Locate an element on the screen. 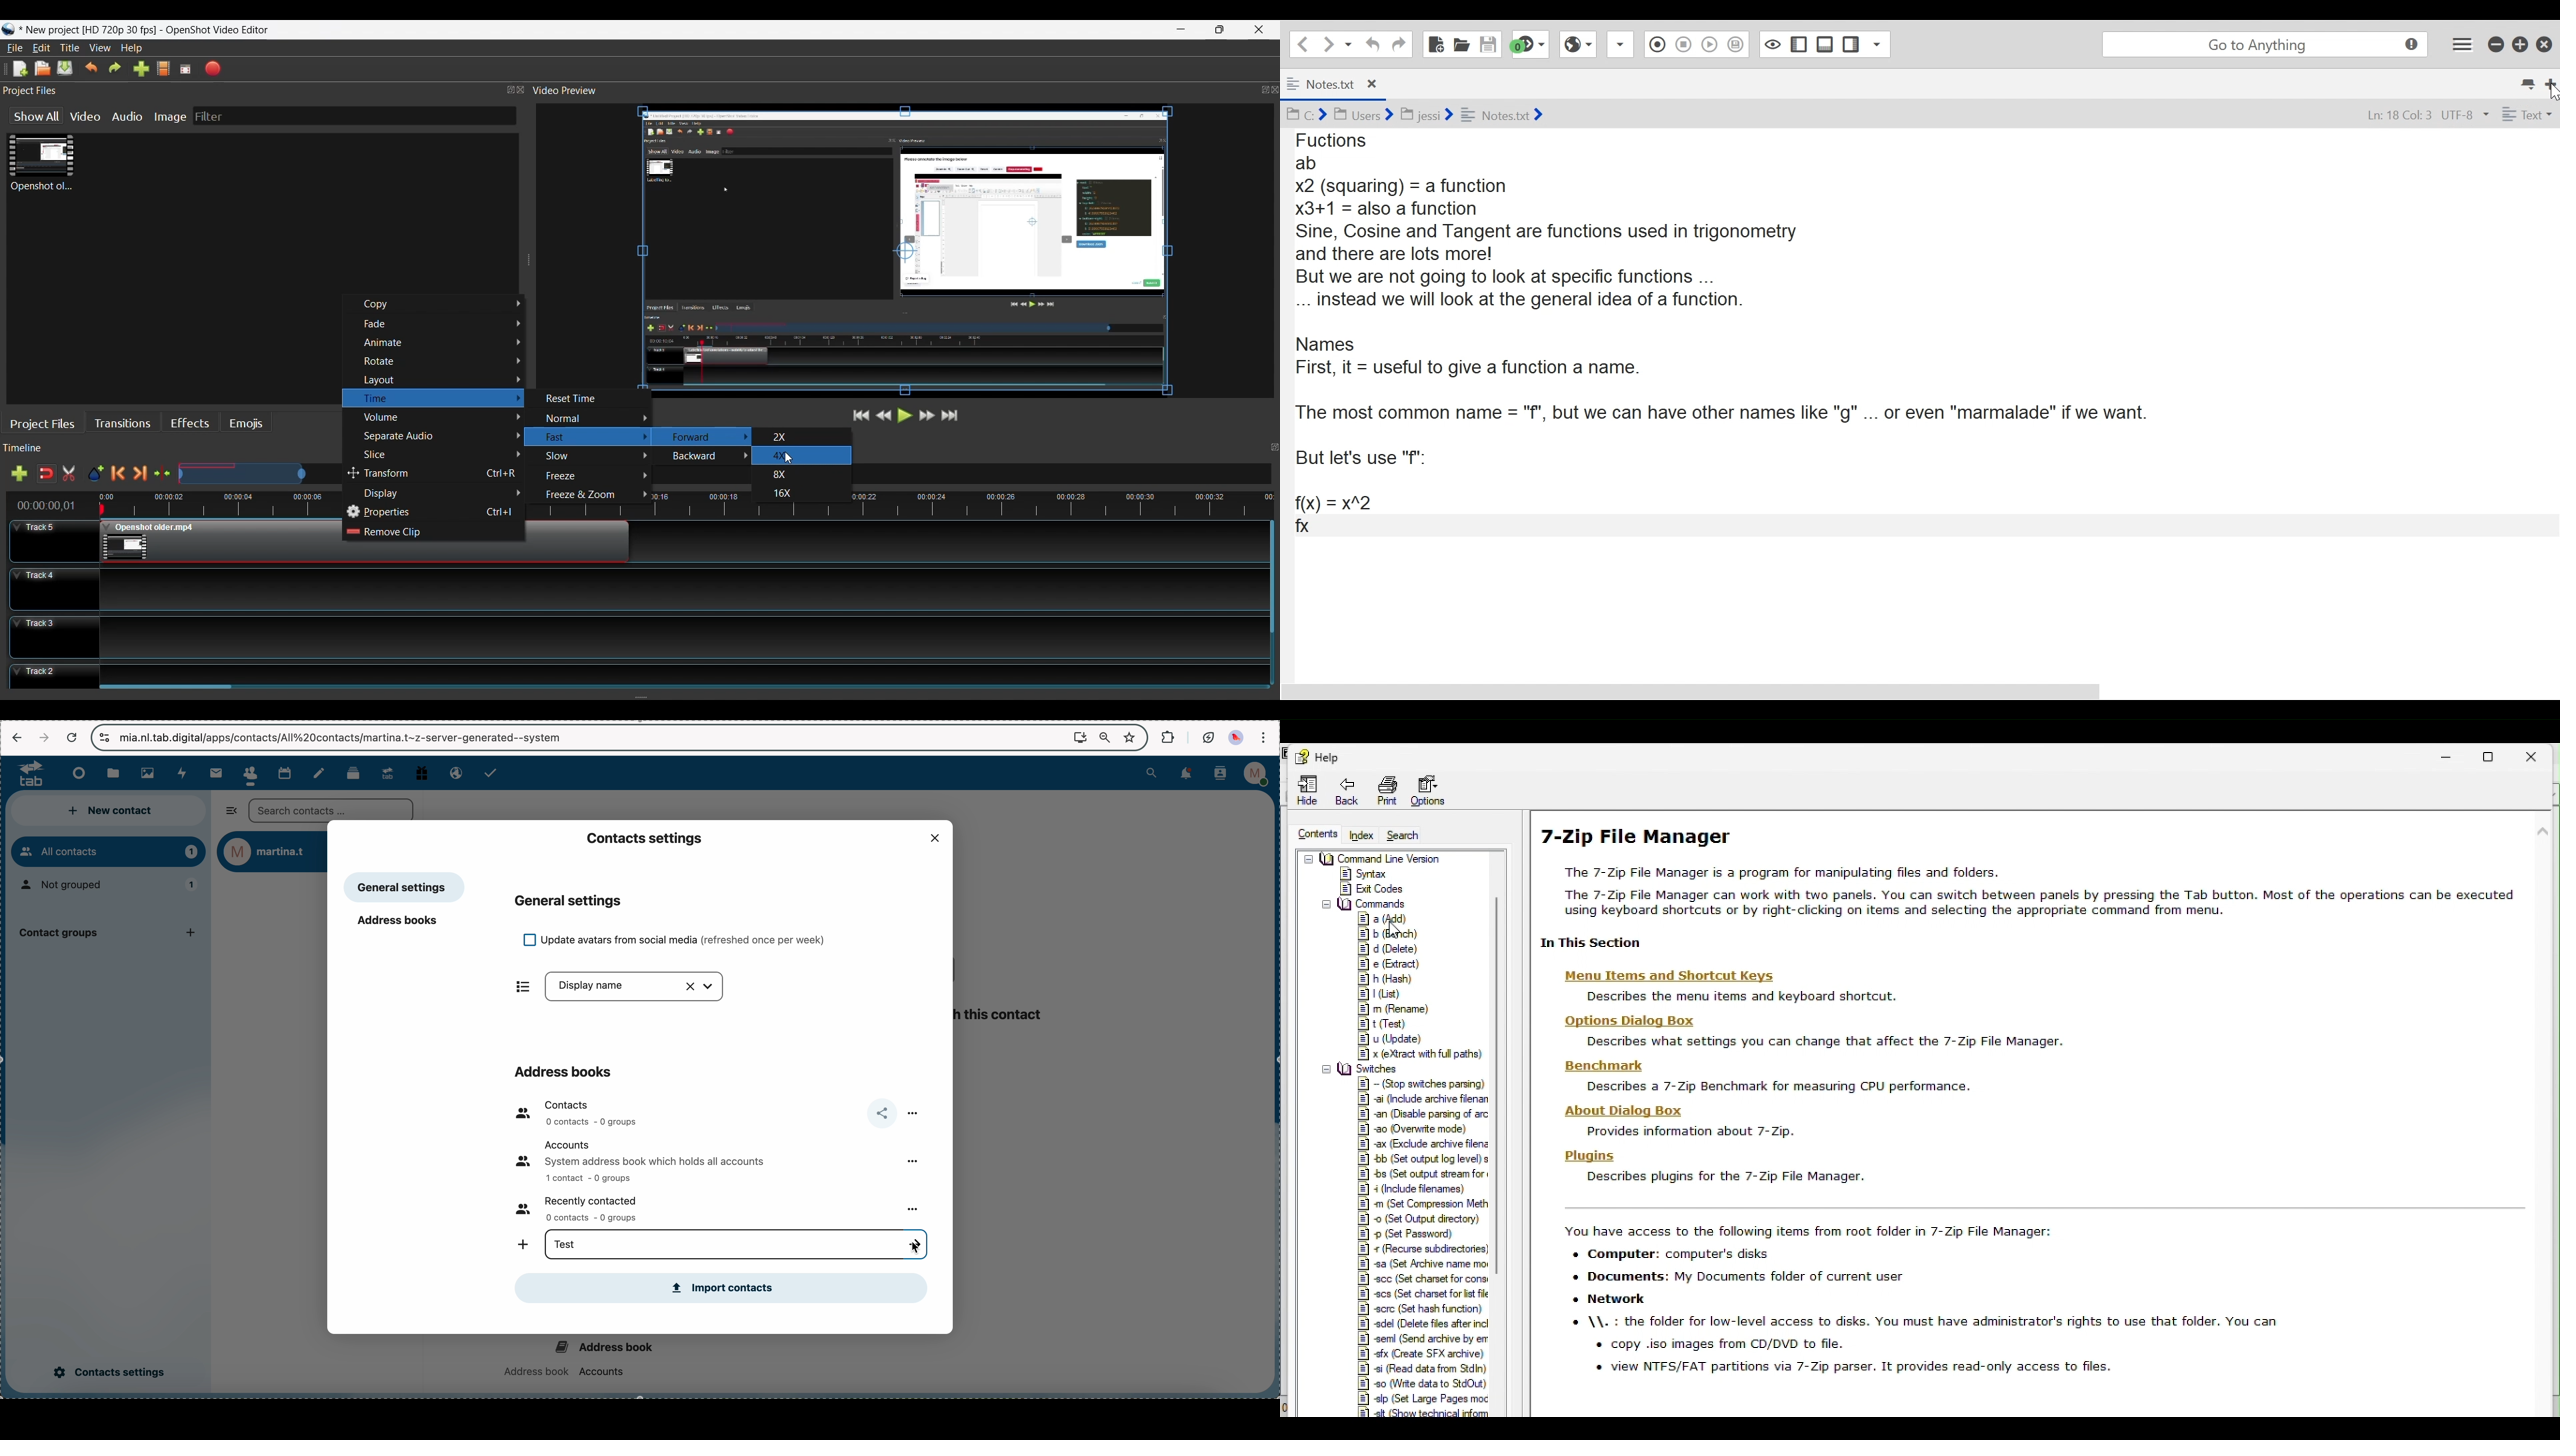 The image size is (2576, 1456). hide sidebar is located at coordinates (229, 813).